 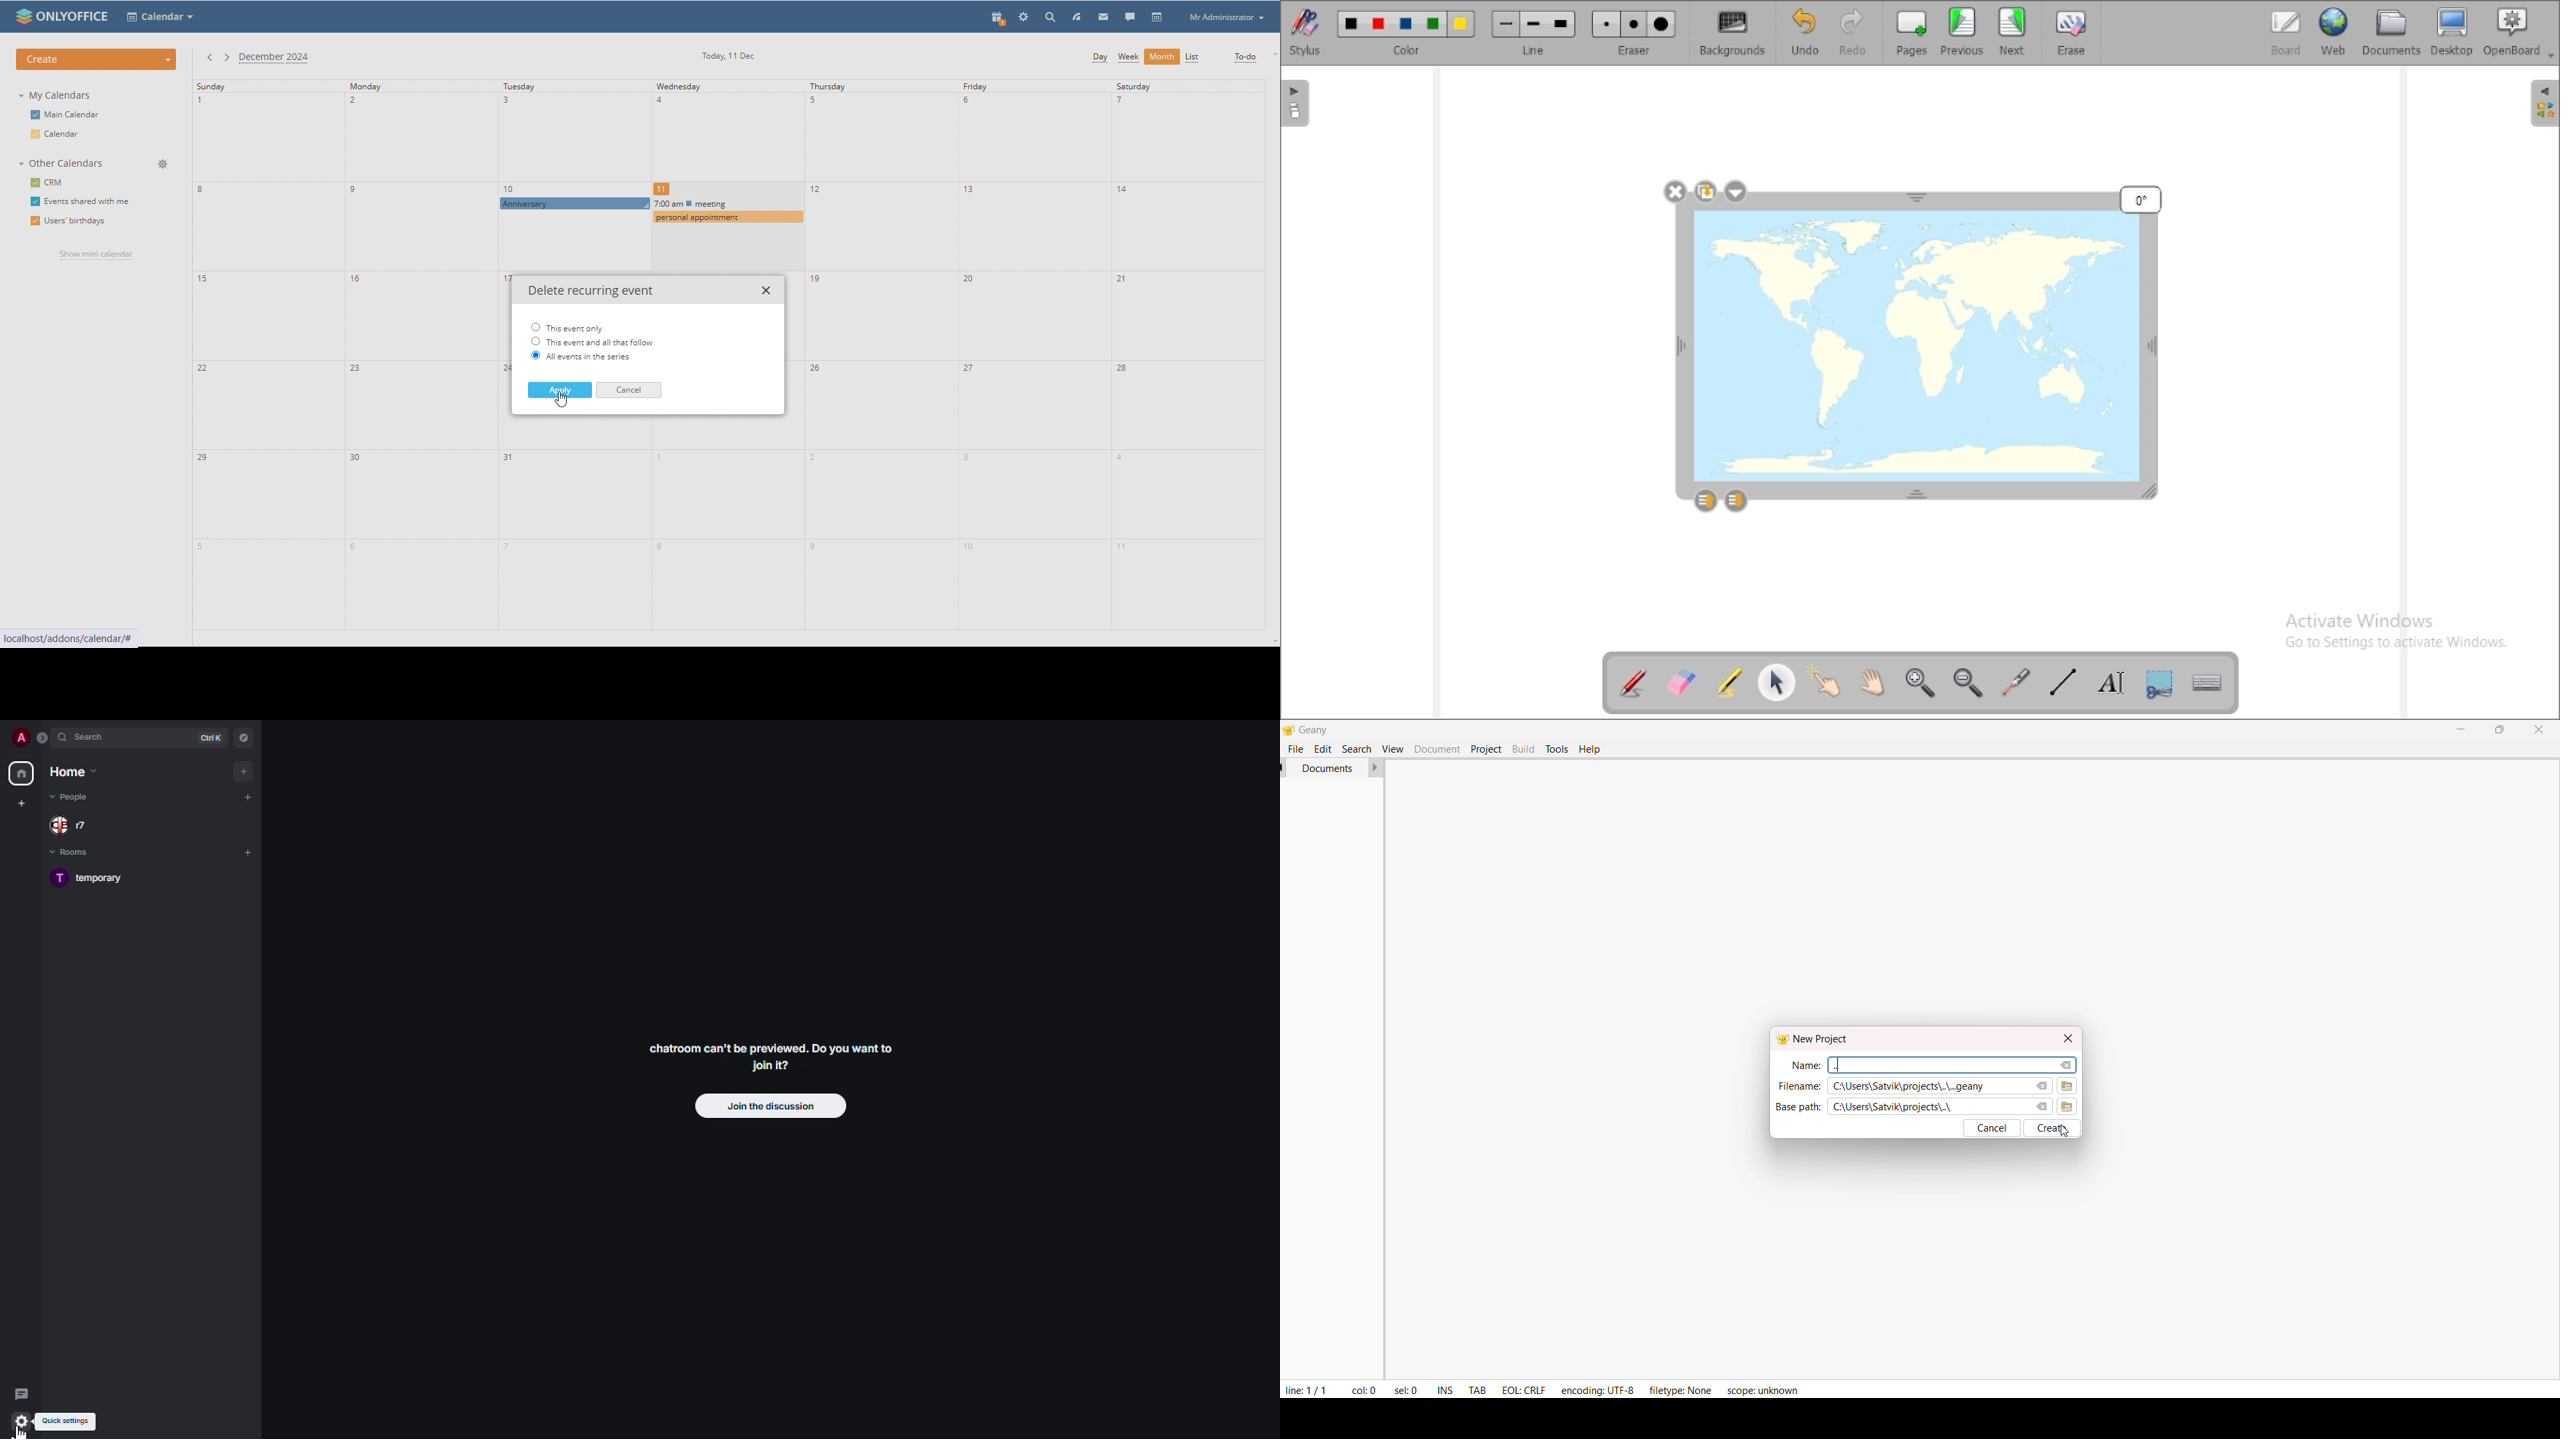 What do you see at coordinates (63, 163) in the screenshot?
I see `other calendars` at bounding box center [63, 163].